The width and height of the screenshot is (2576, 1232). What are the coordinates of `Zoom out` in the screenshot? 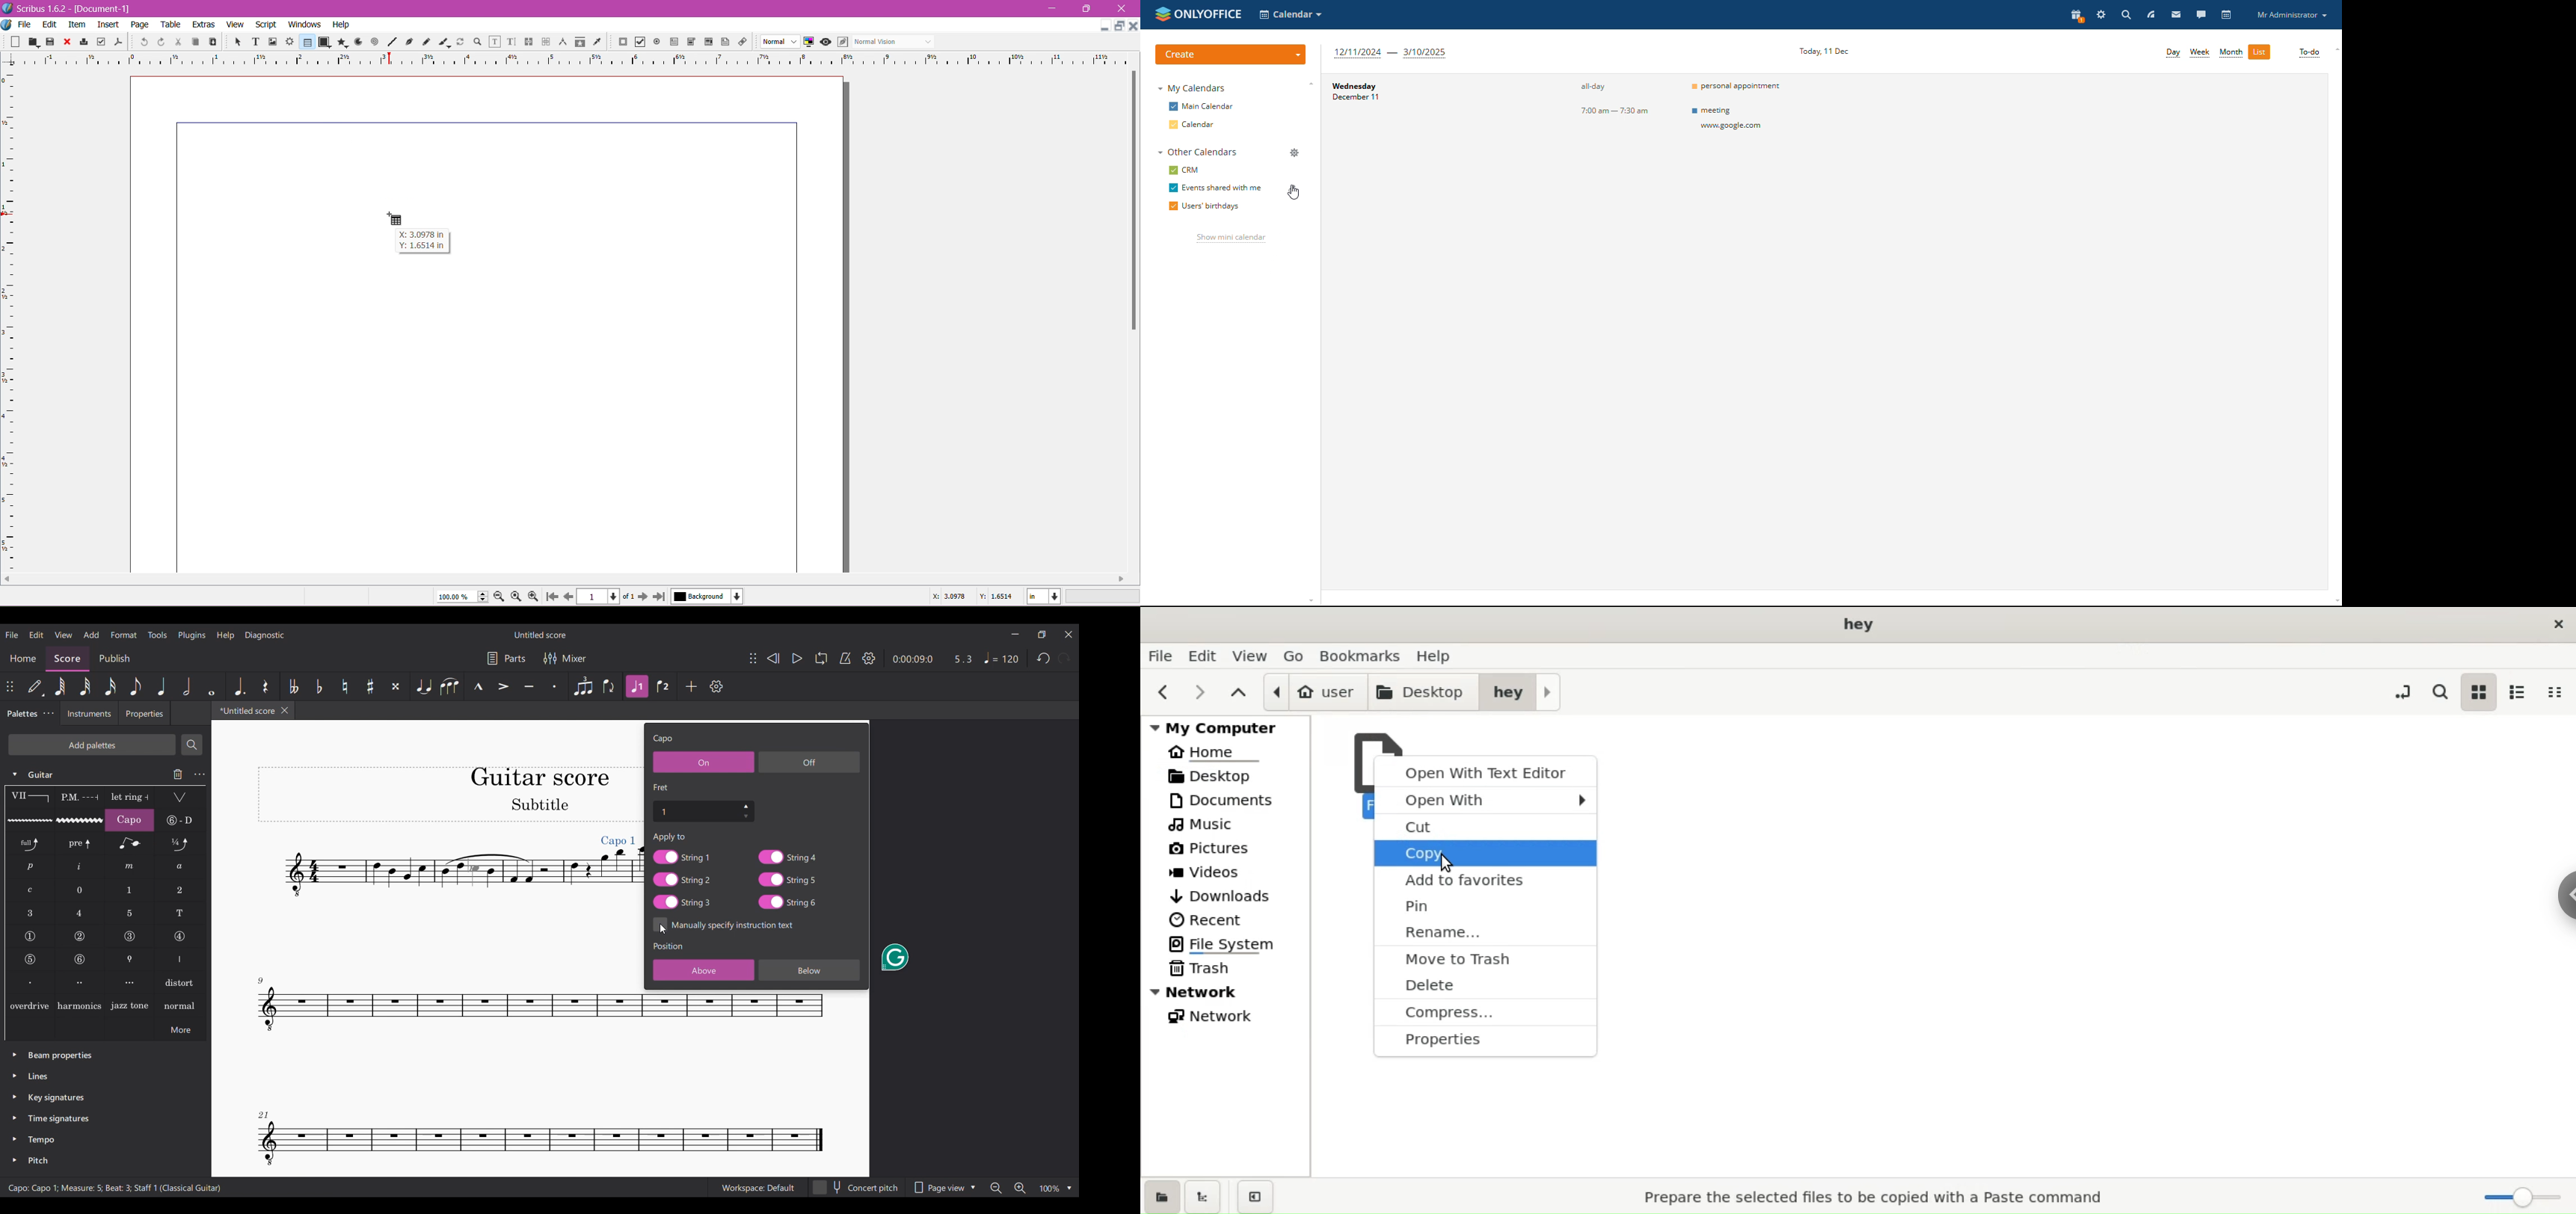 It's located at (501, 596).